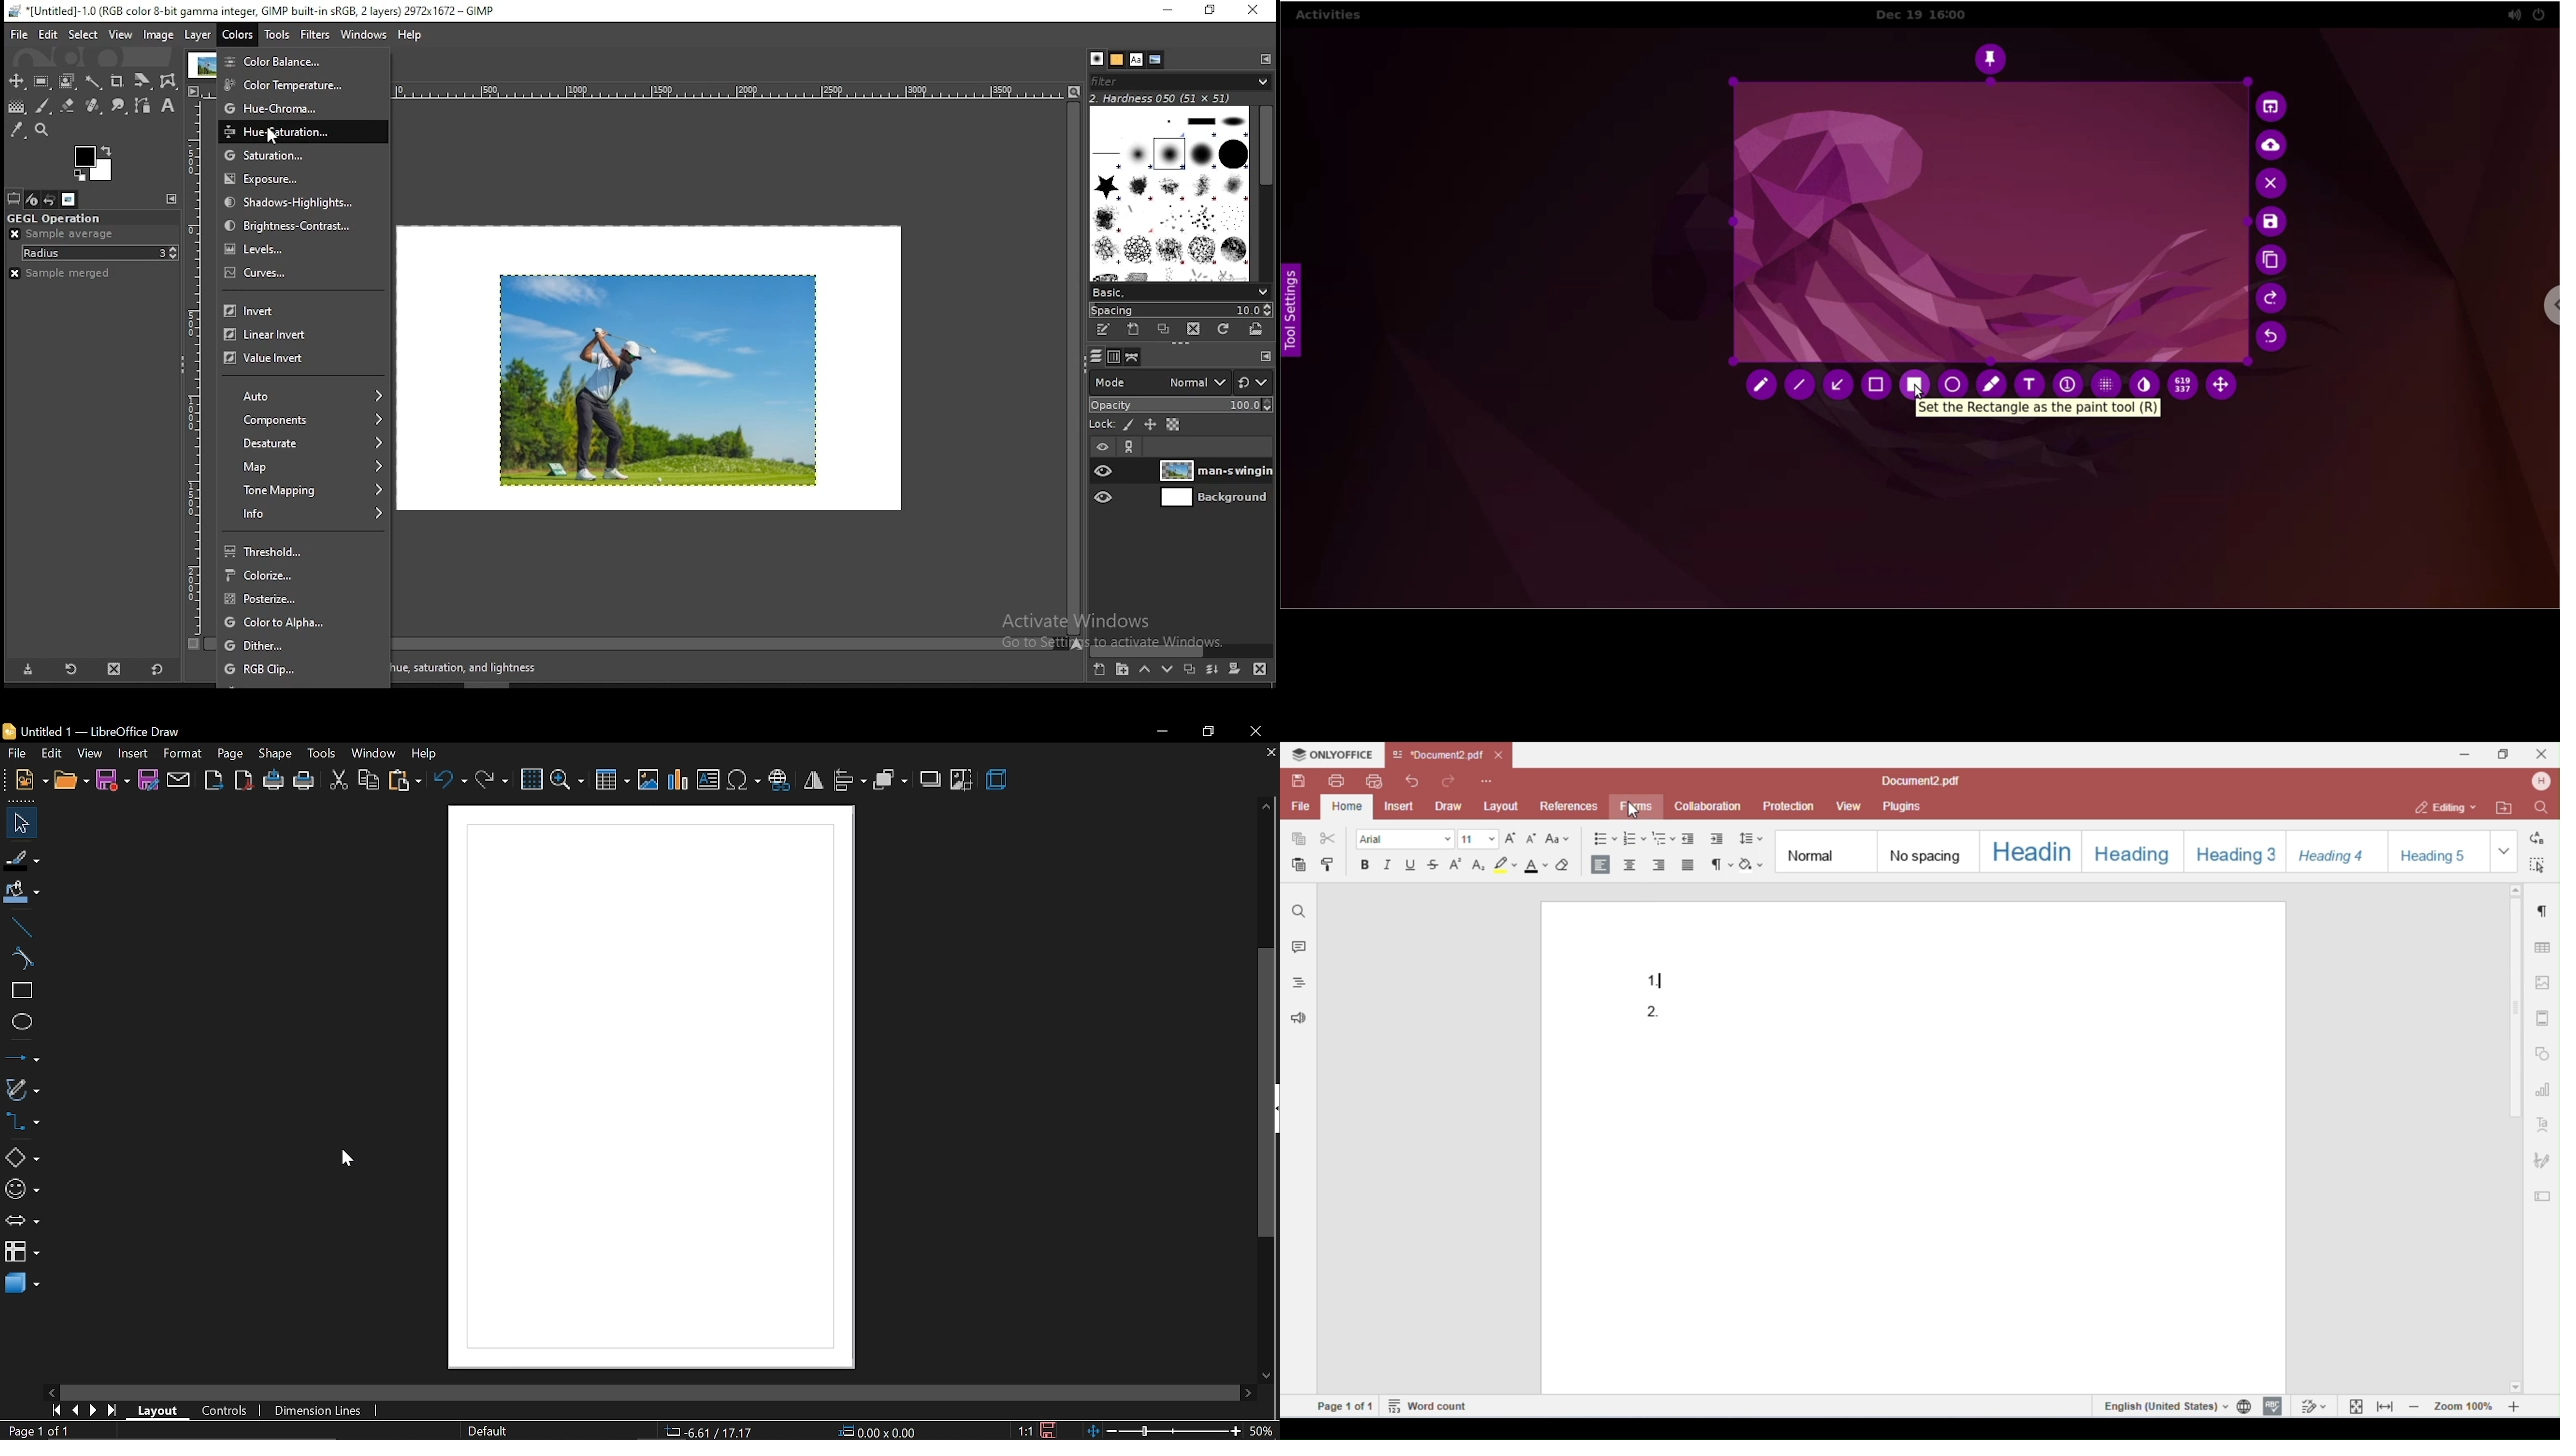 This screenshot has height=1456, width=2576. What do you see at coordinates (268, 359) in the screenshot?
I see `value invert` at bounding box center [268, 359].